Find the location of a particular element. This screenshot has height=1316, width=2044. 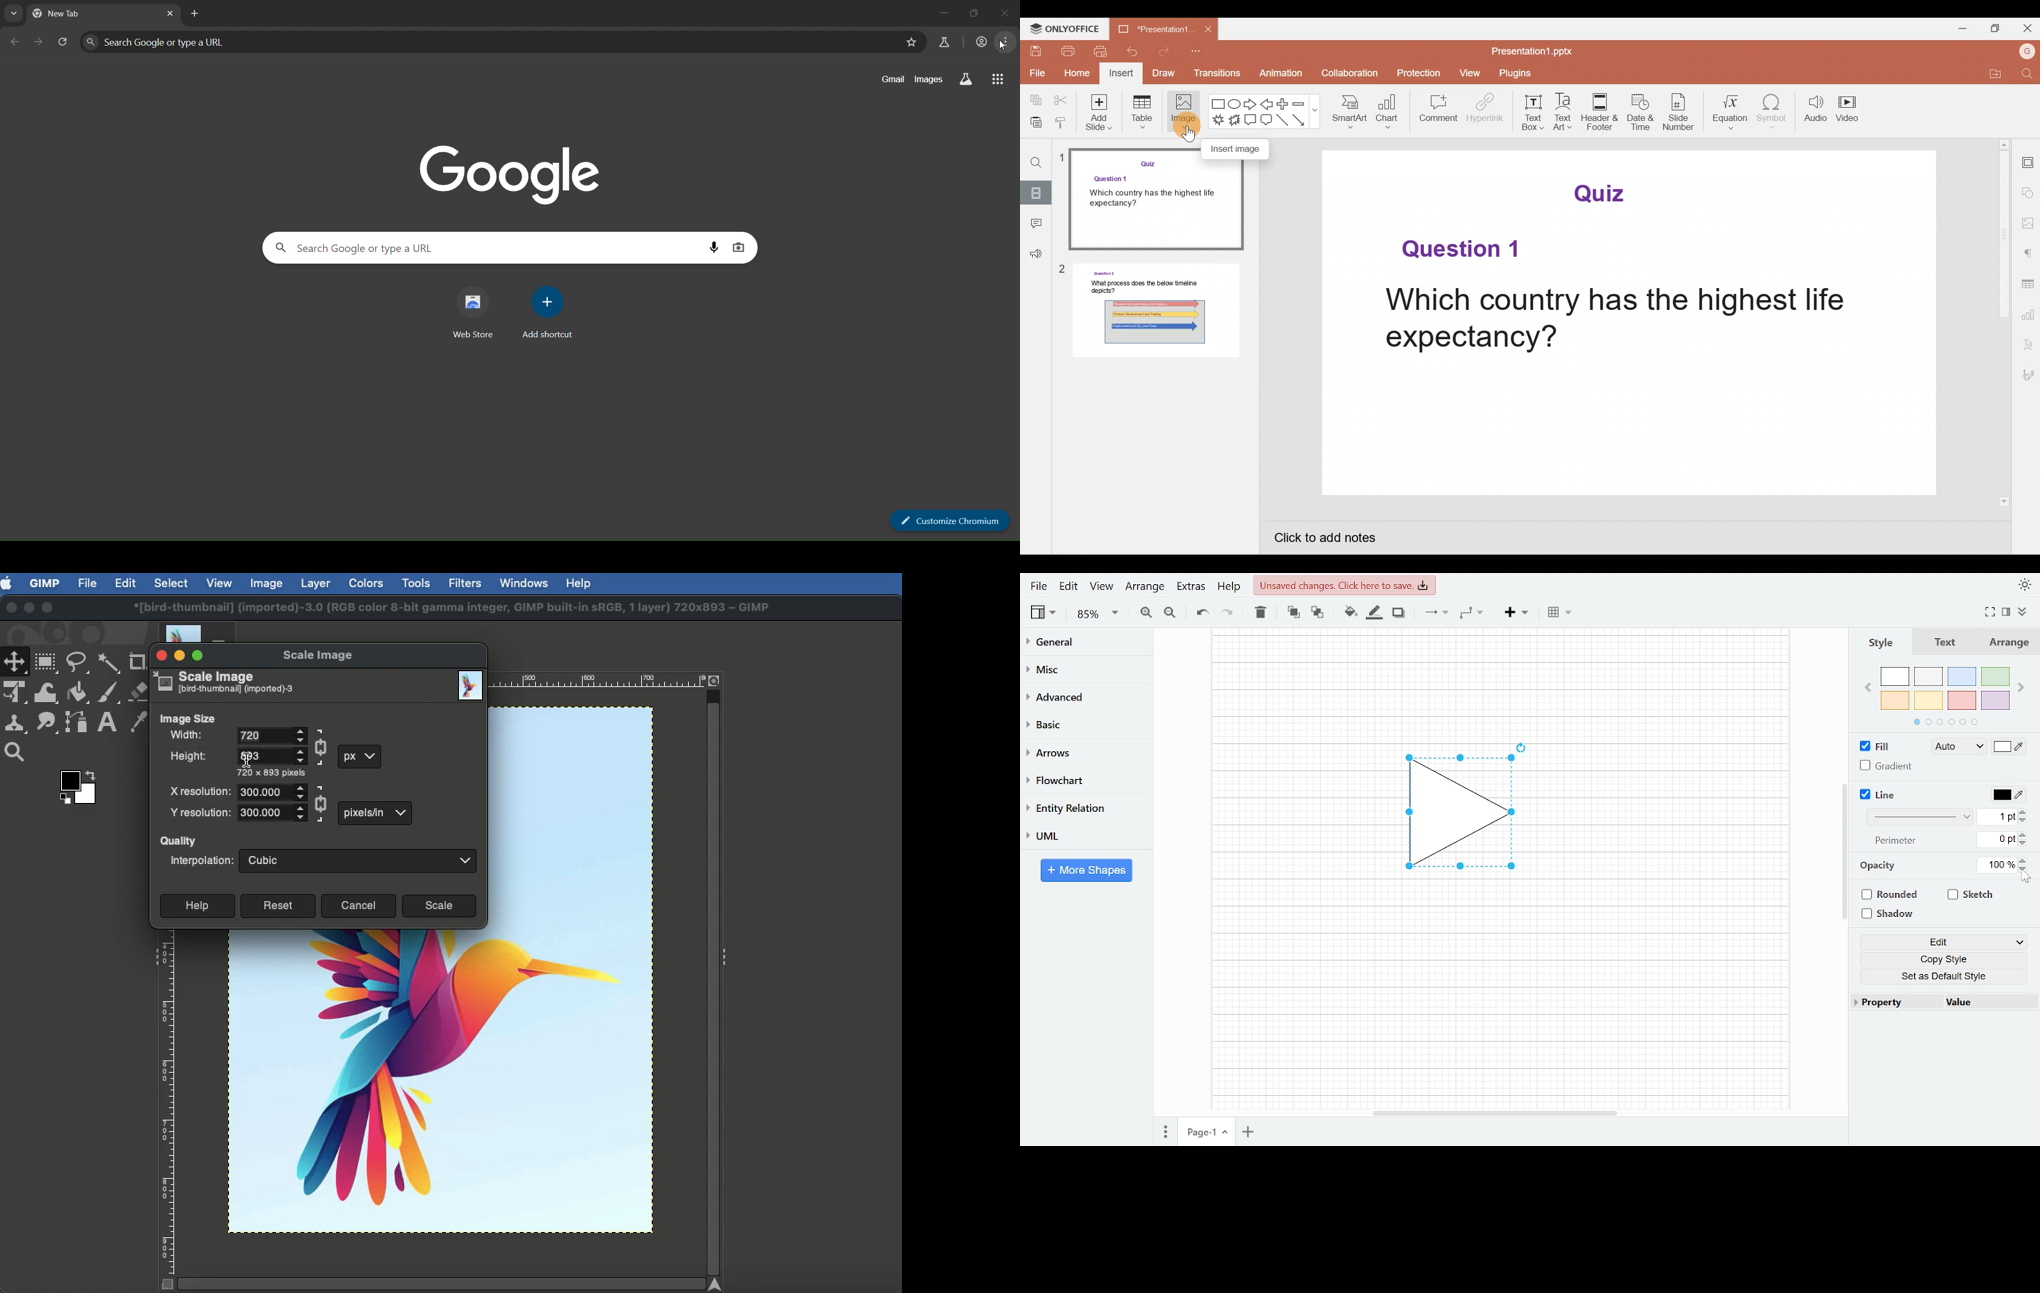

Copy style is located at coordinates (1061, 120).